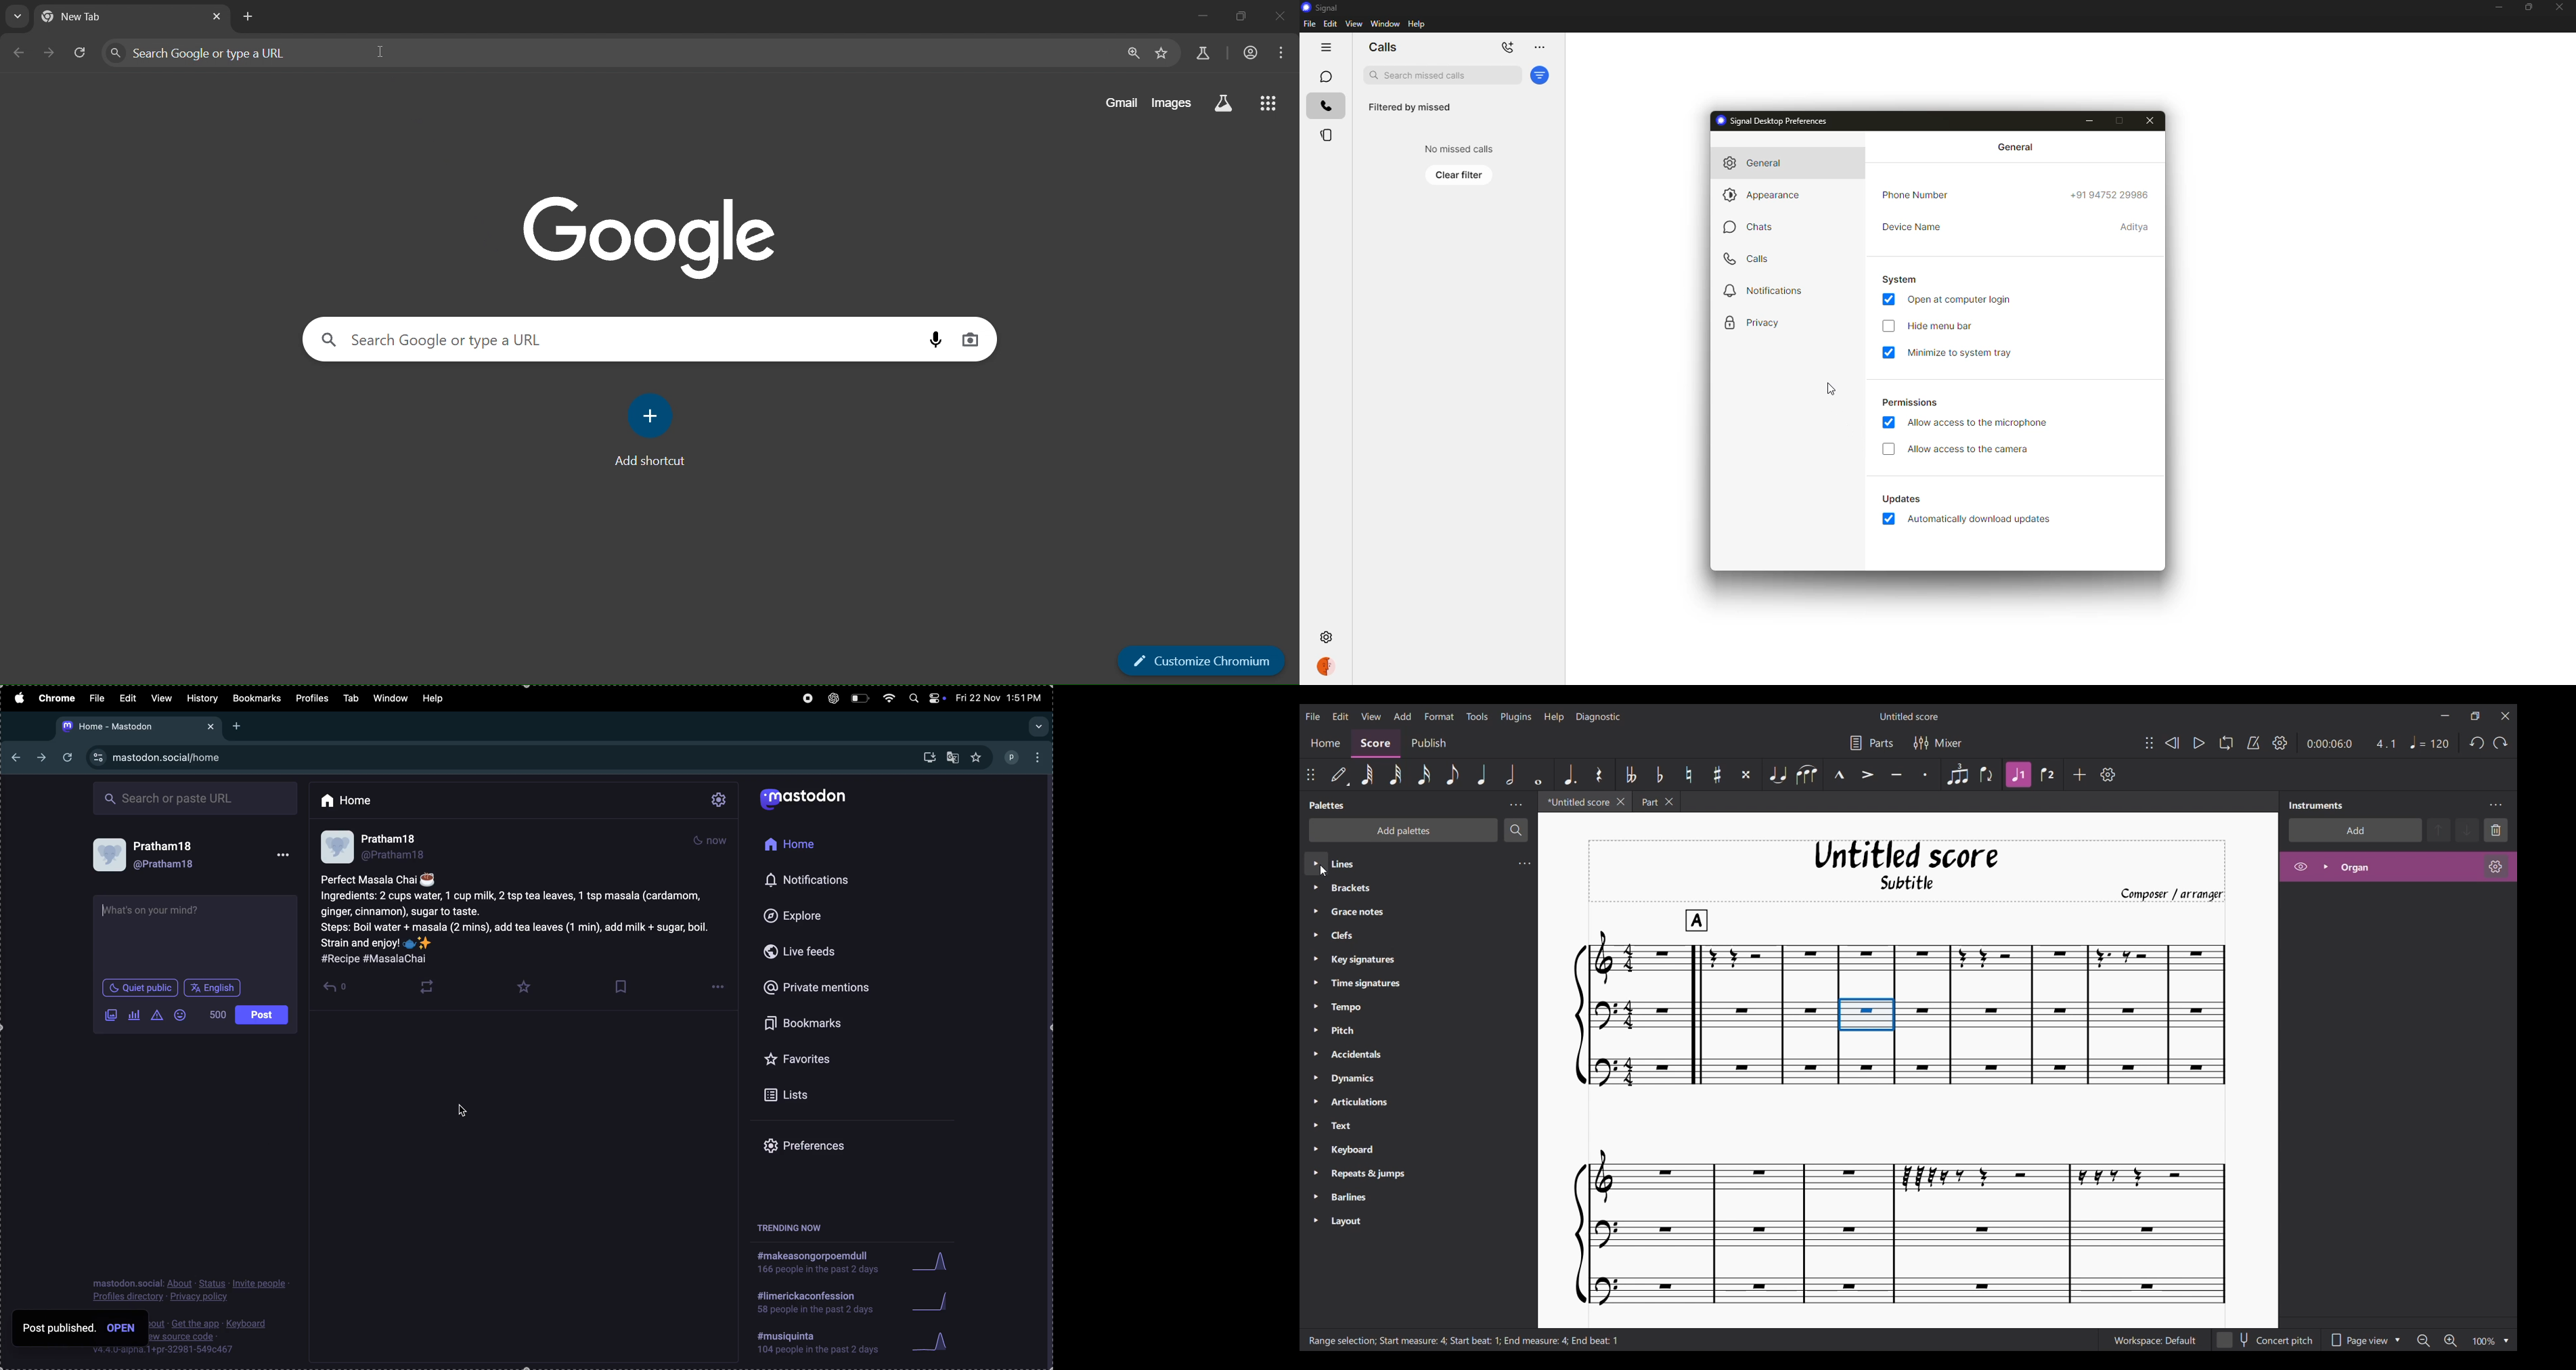 The height and width of the screenshot is (1372, 2576). Describe the element at coordinates (211, 988) in the screenshot. I see `english` at that location.